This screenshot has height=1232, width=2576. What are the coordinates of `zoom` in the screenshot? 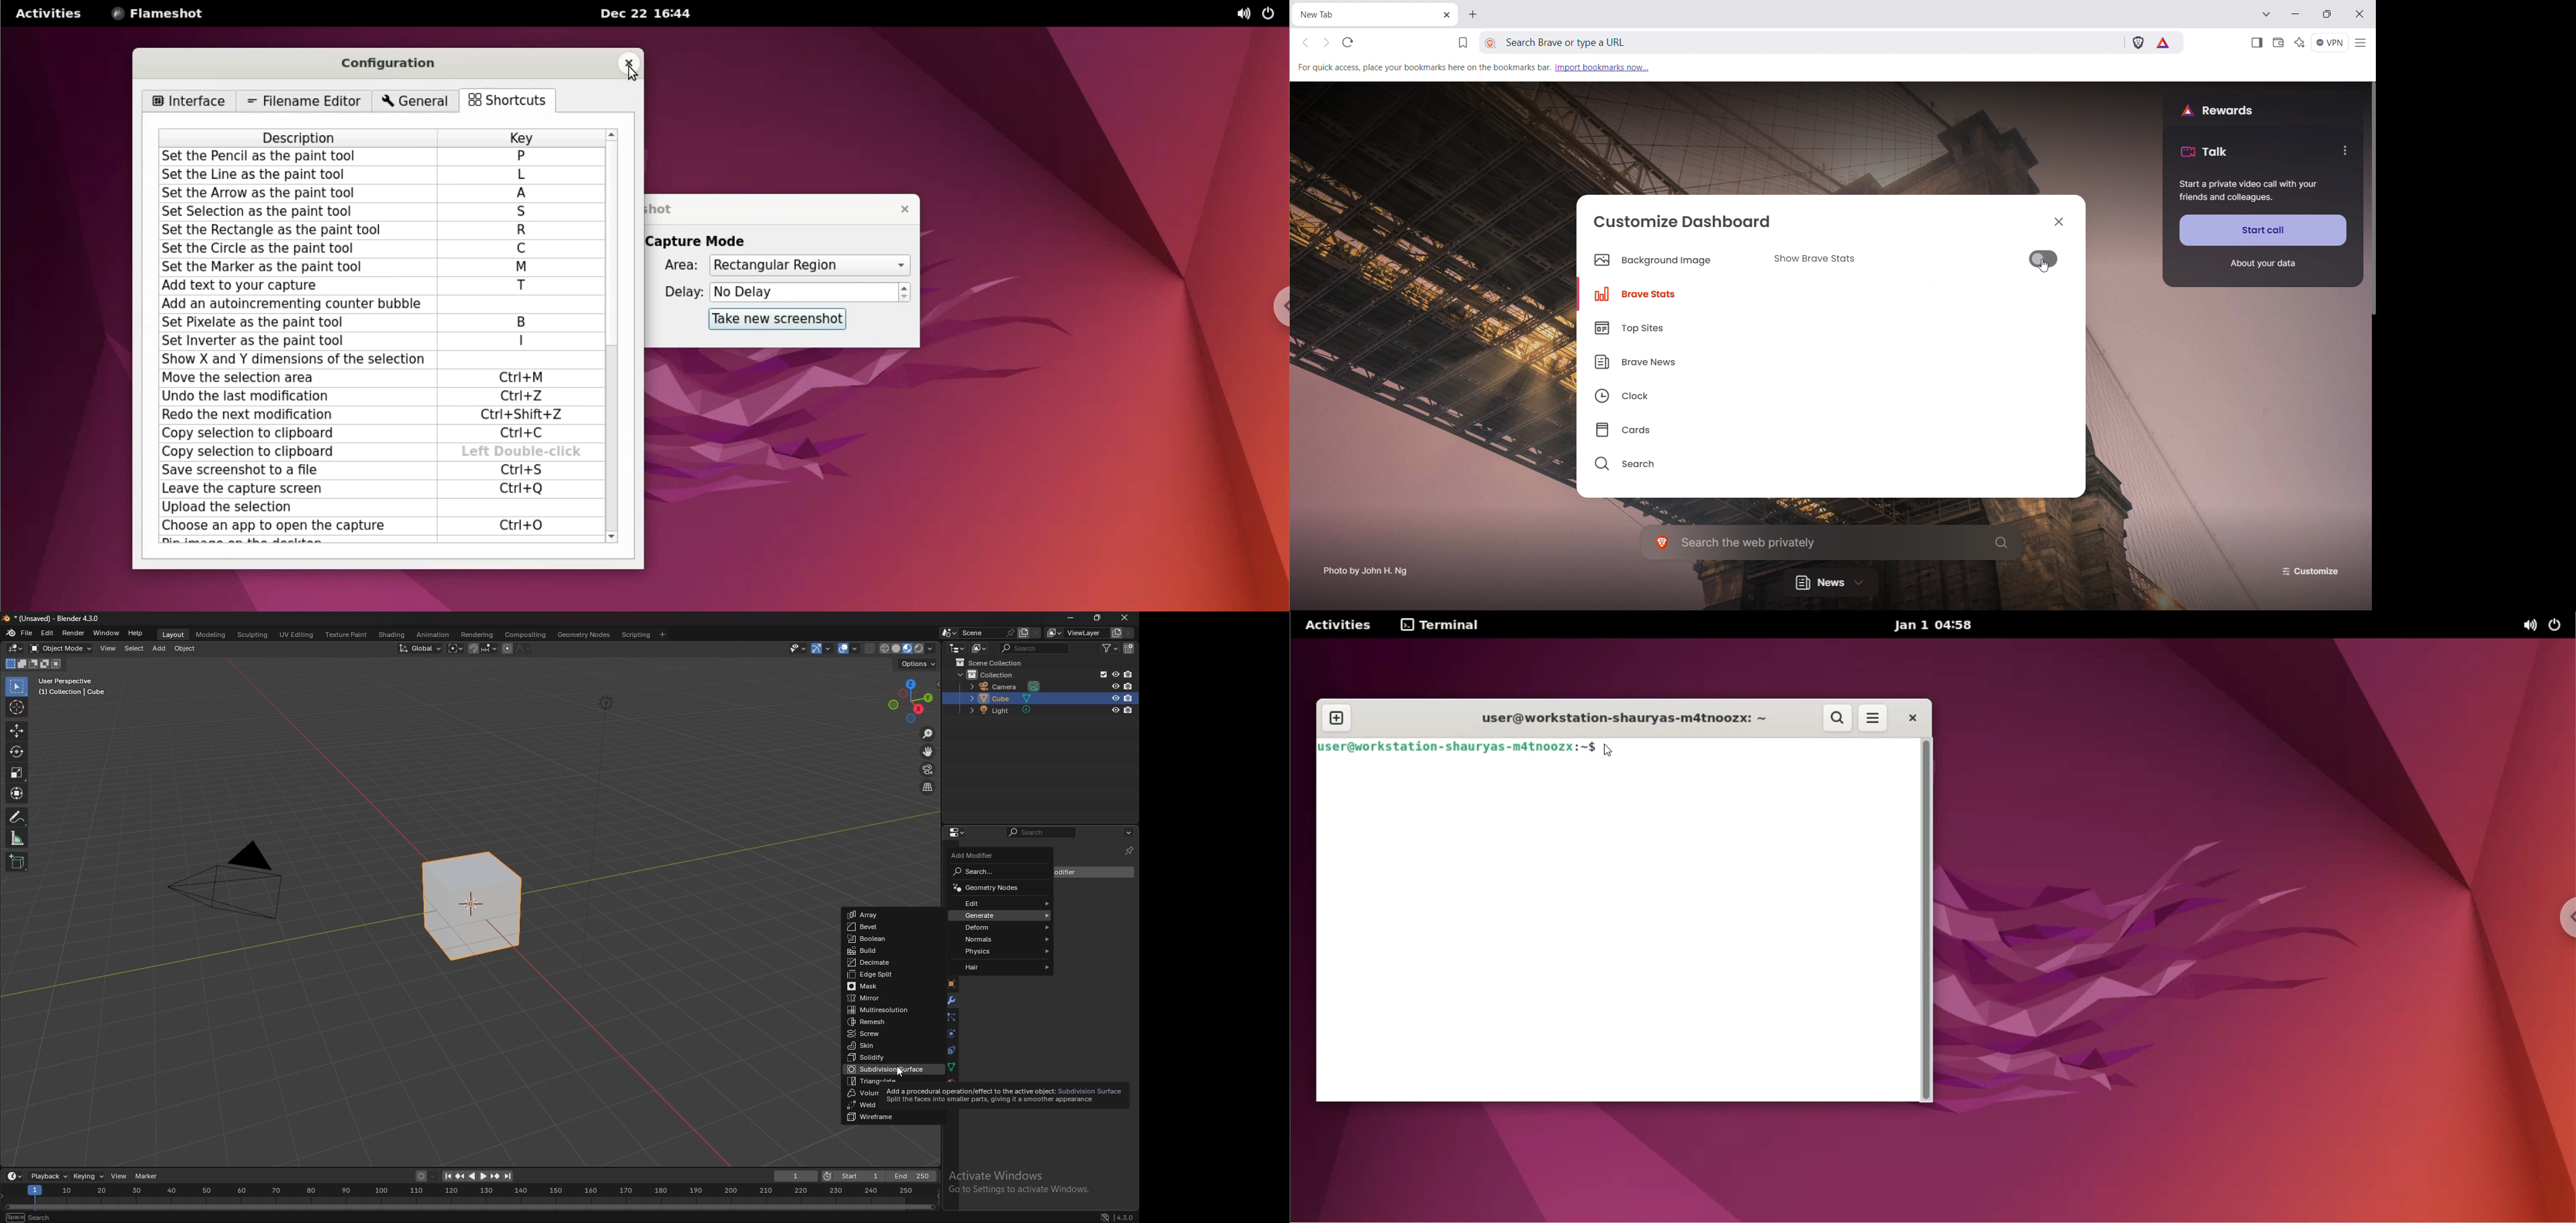 It's located at (927, 734).